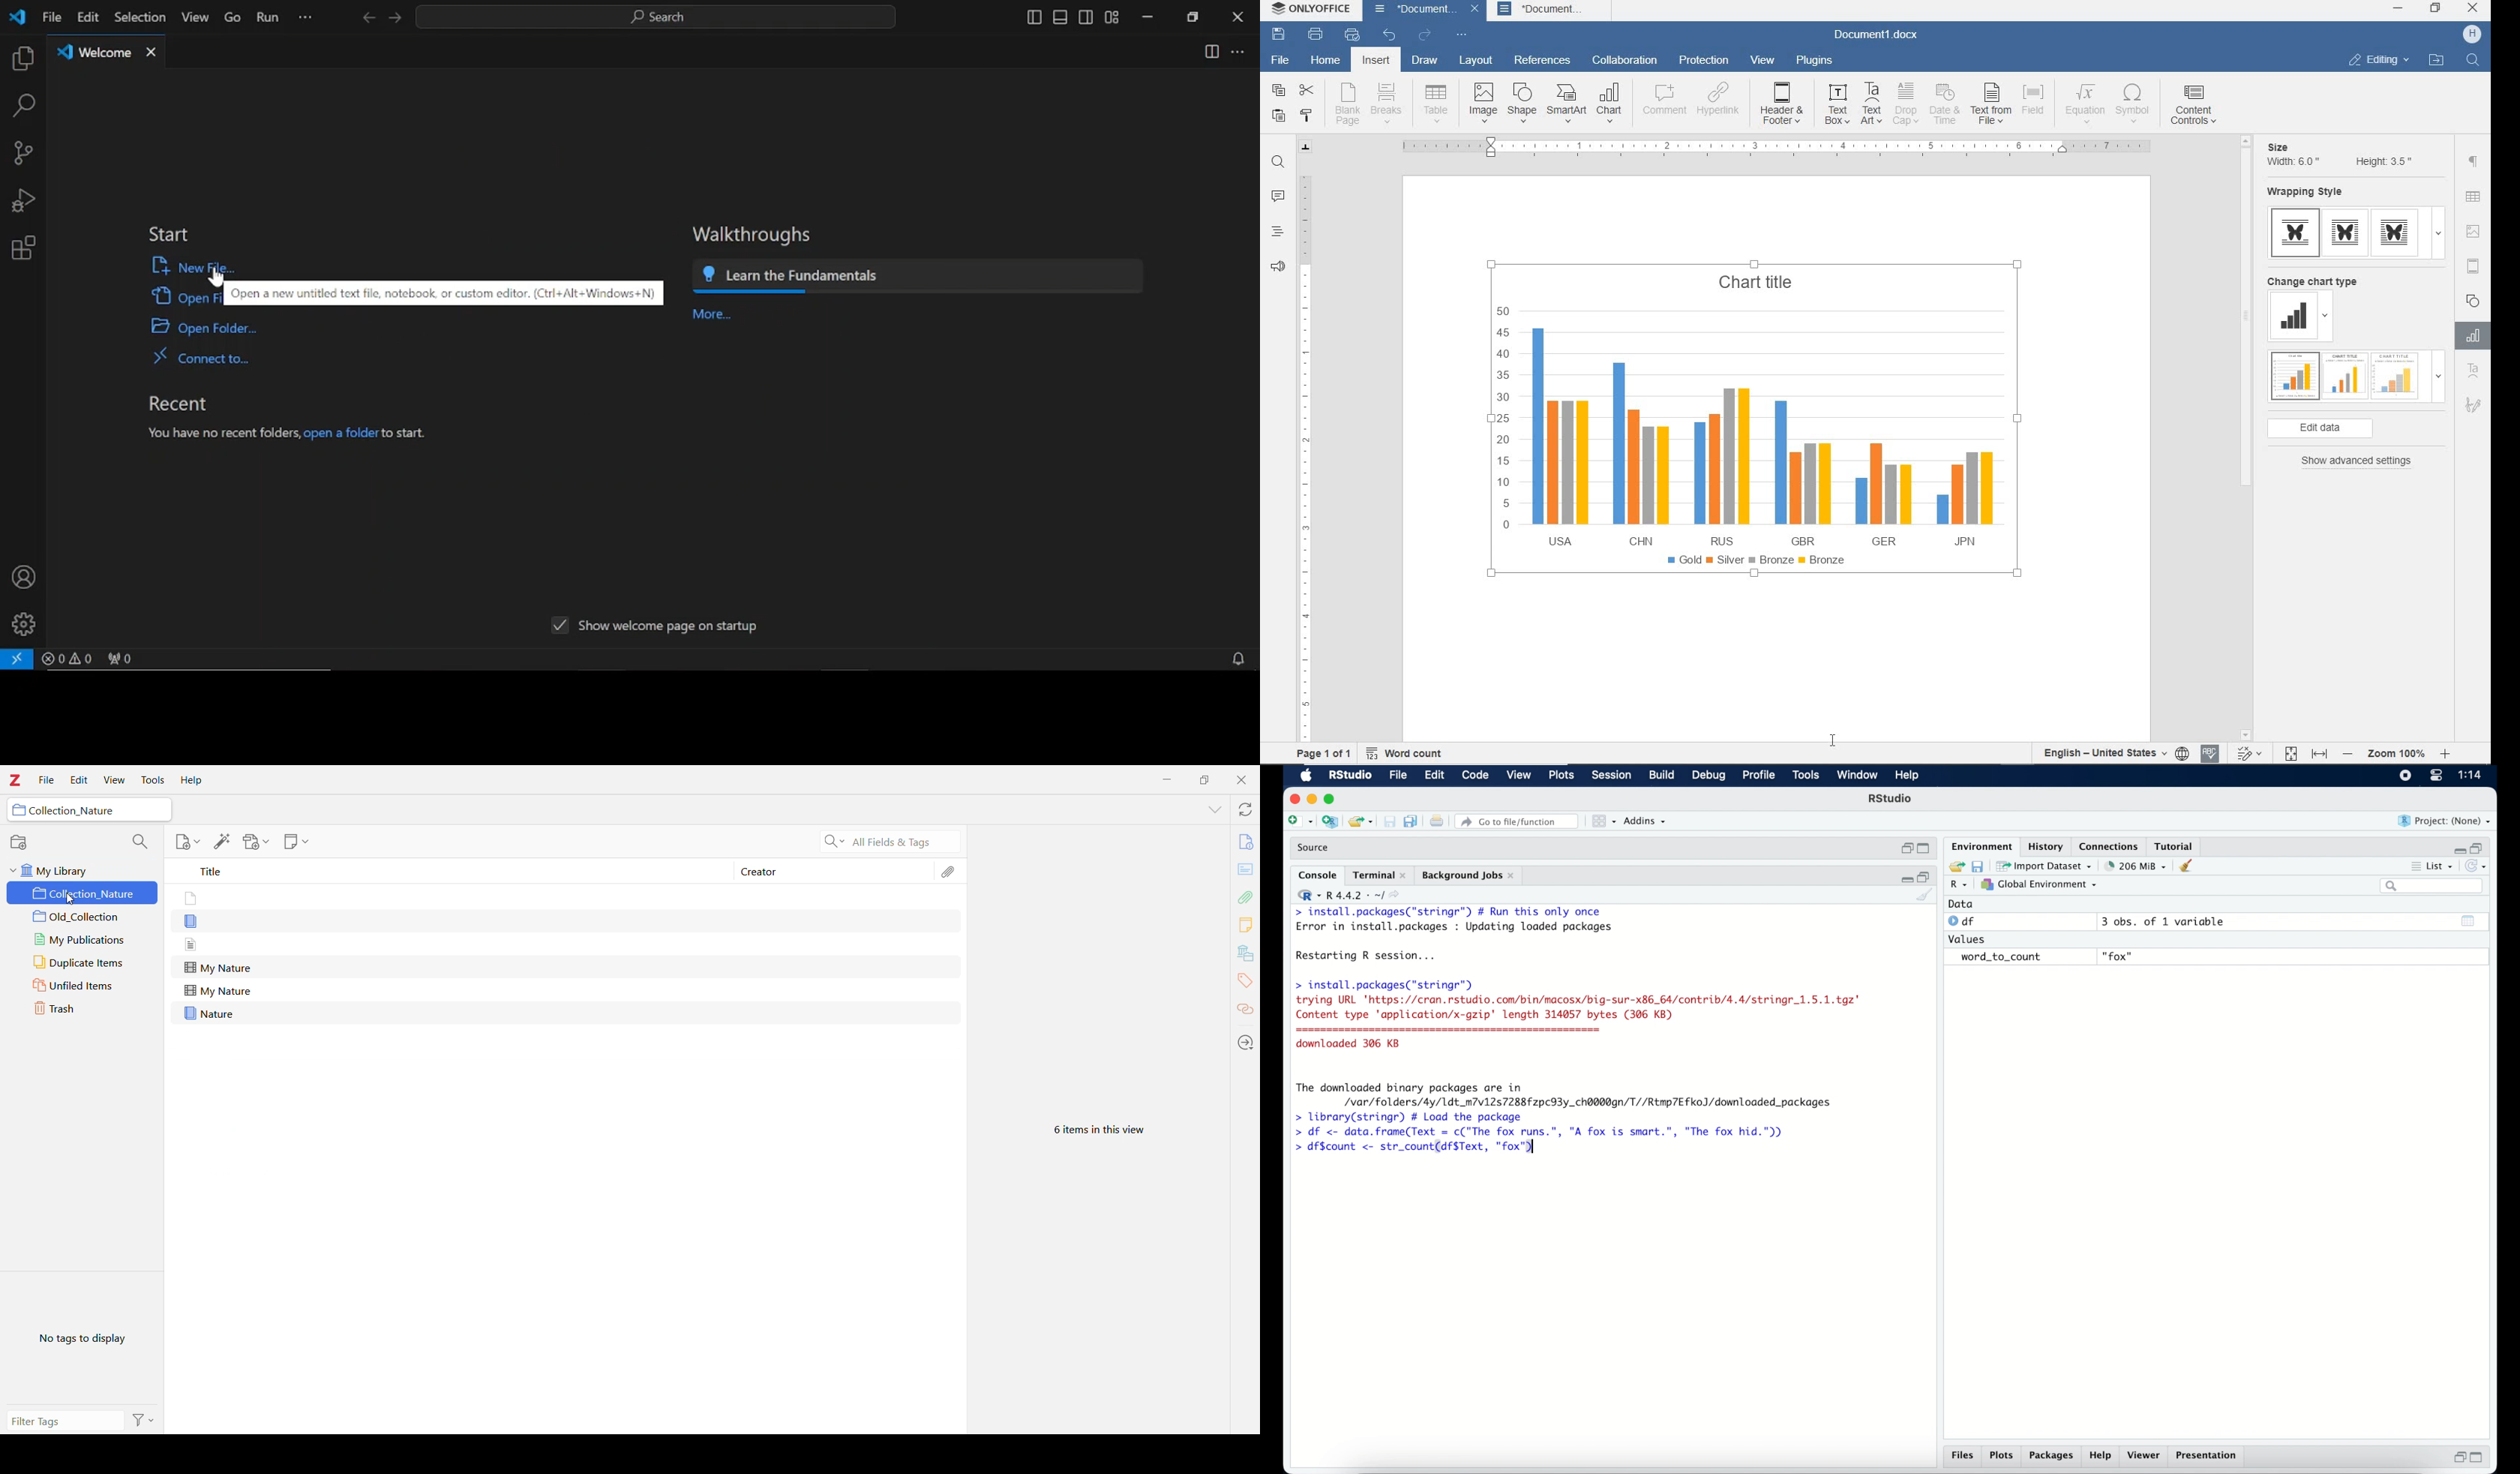 The height and width of the screenshot is (1484, 2520). Describe the element at coordinates (1906, 848) in the screenshot. I see `restore down` at that location.